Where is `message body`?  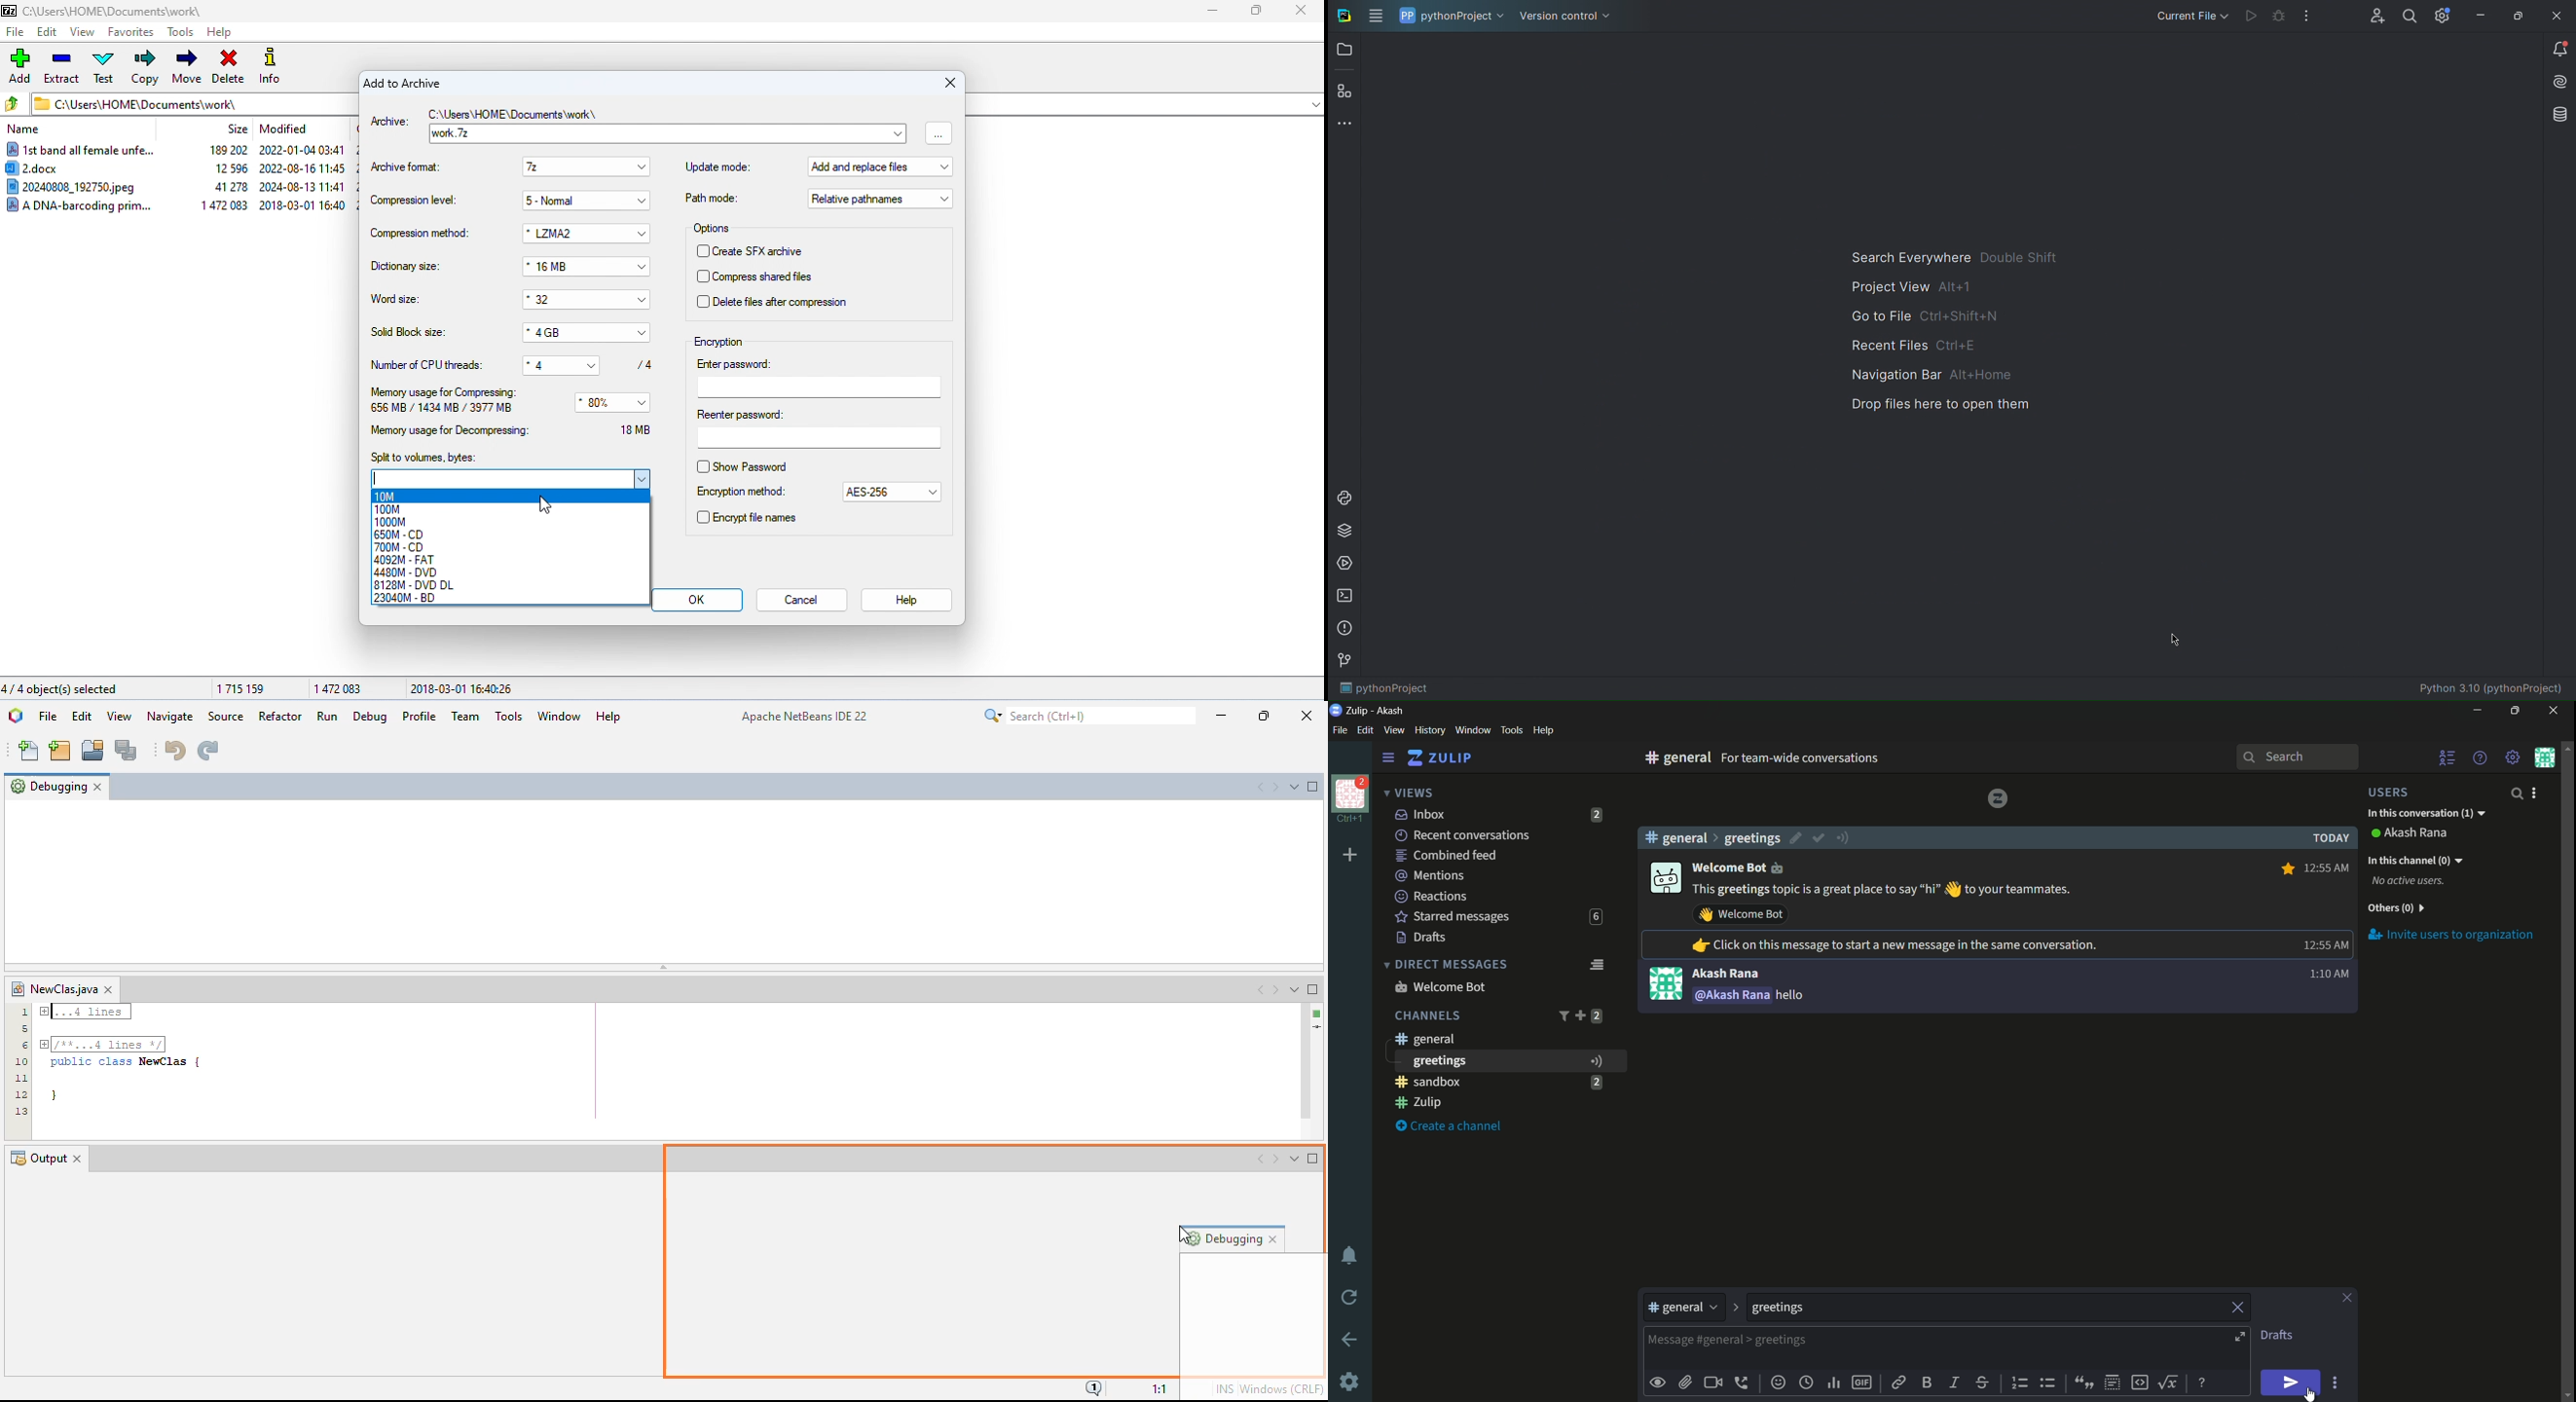 message body is located at coordinates (1935, 1349).